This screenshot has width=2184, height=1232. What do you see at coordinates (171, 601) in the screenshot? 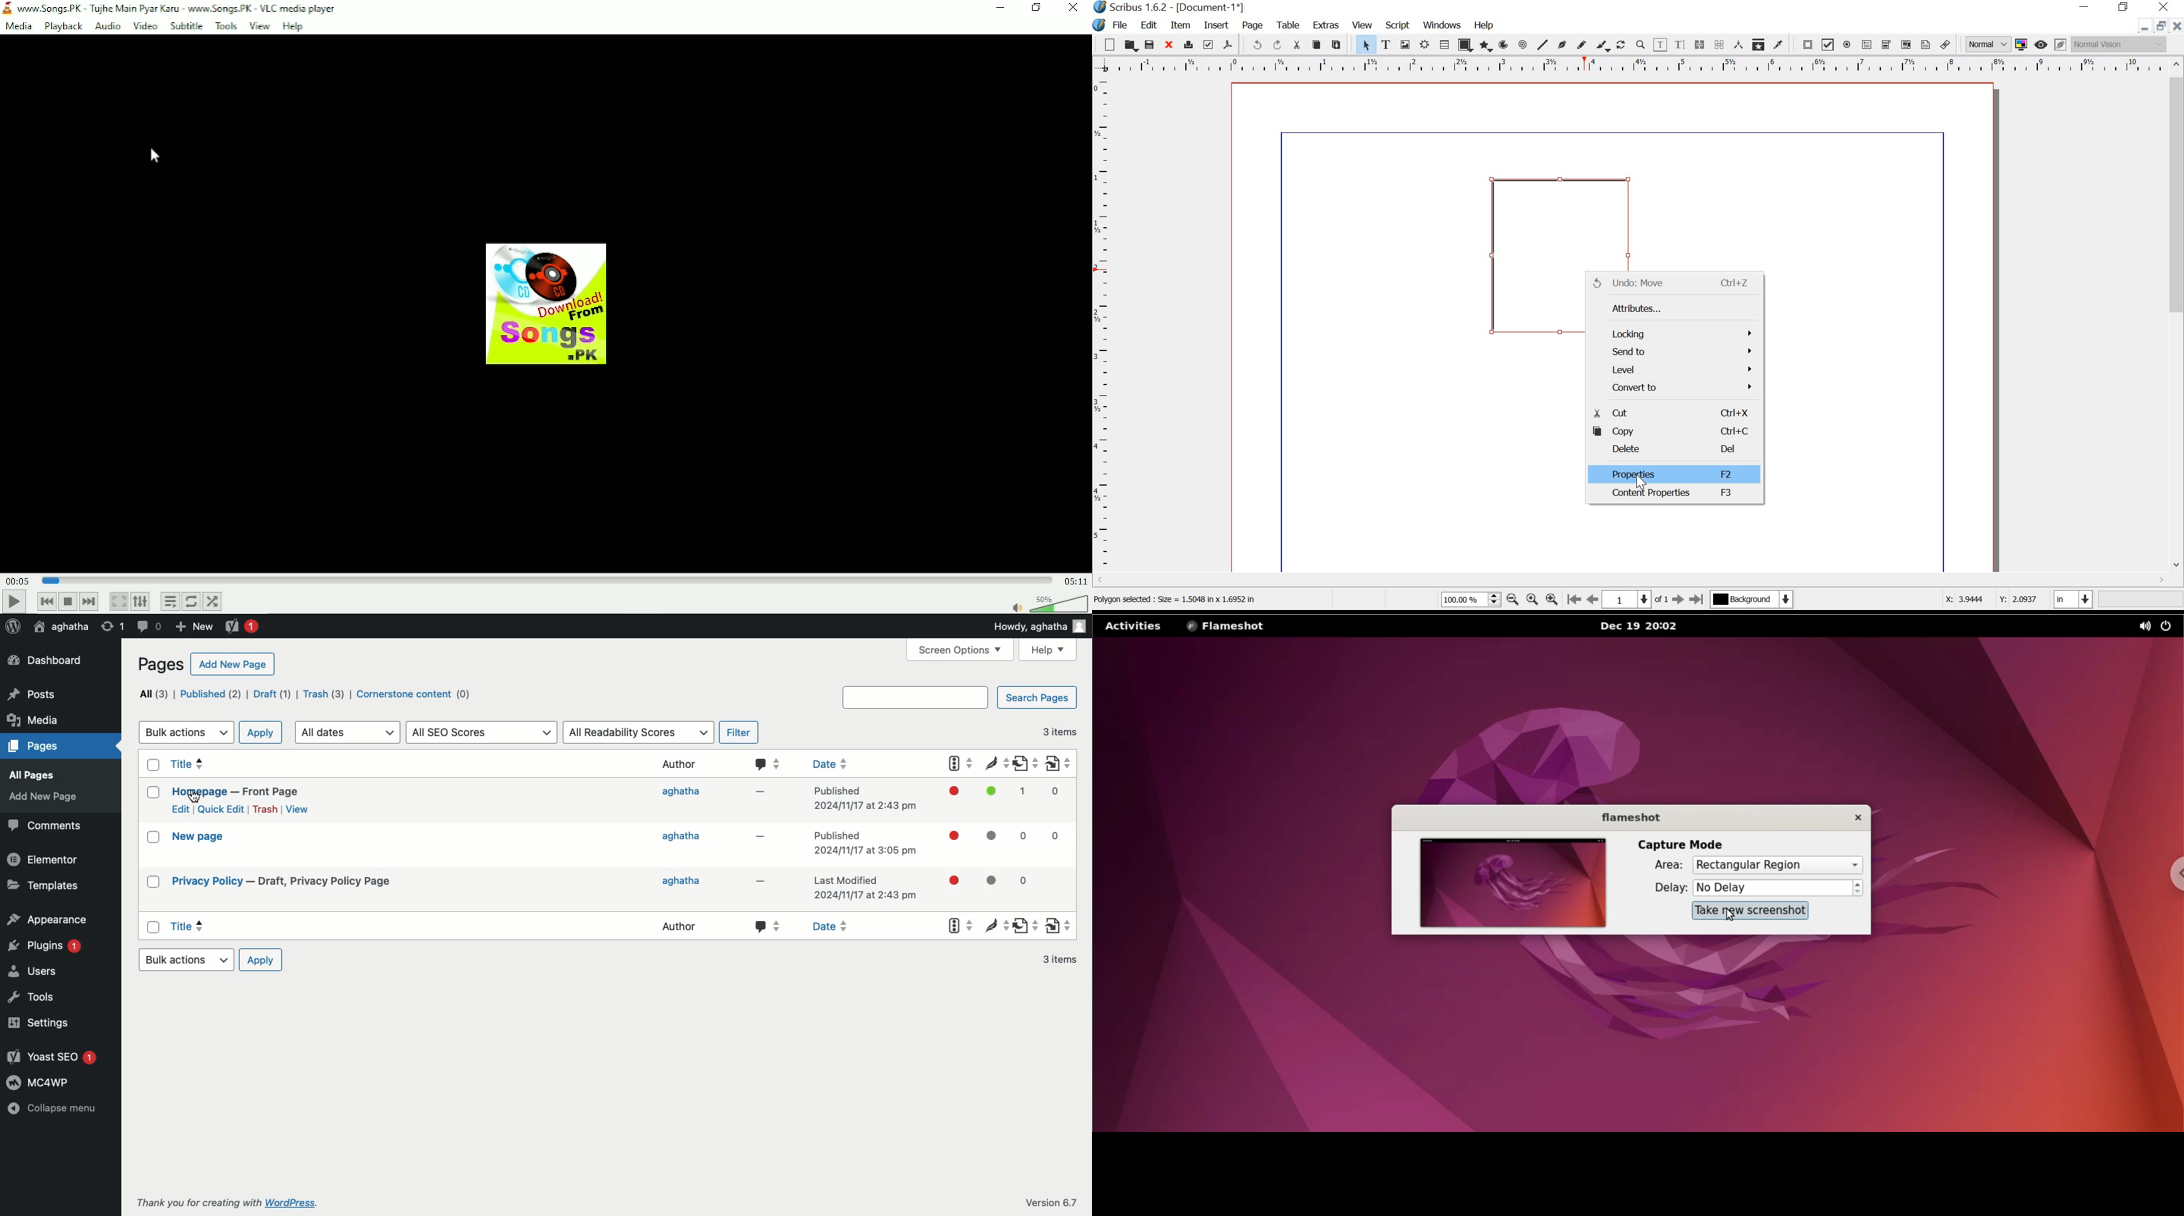
I see `Toggle playlist` at bounding box center [171, 601].